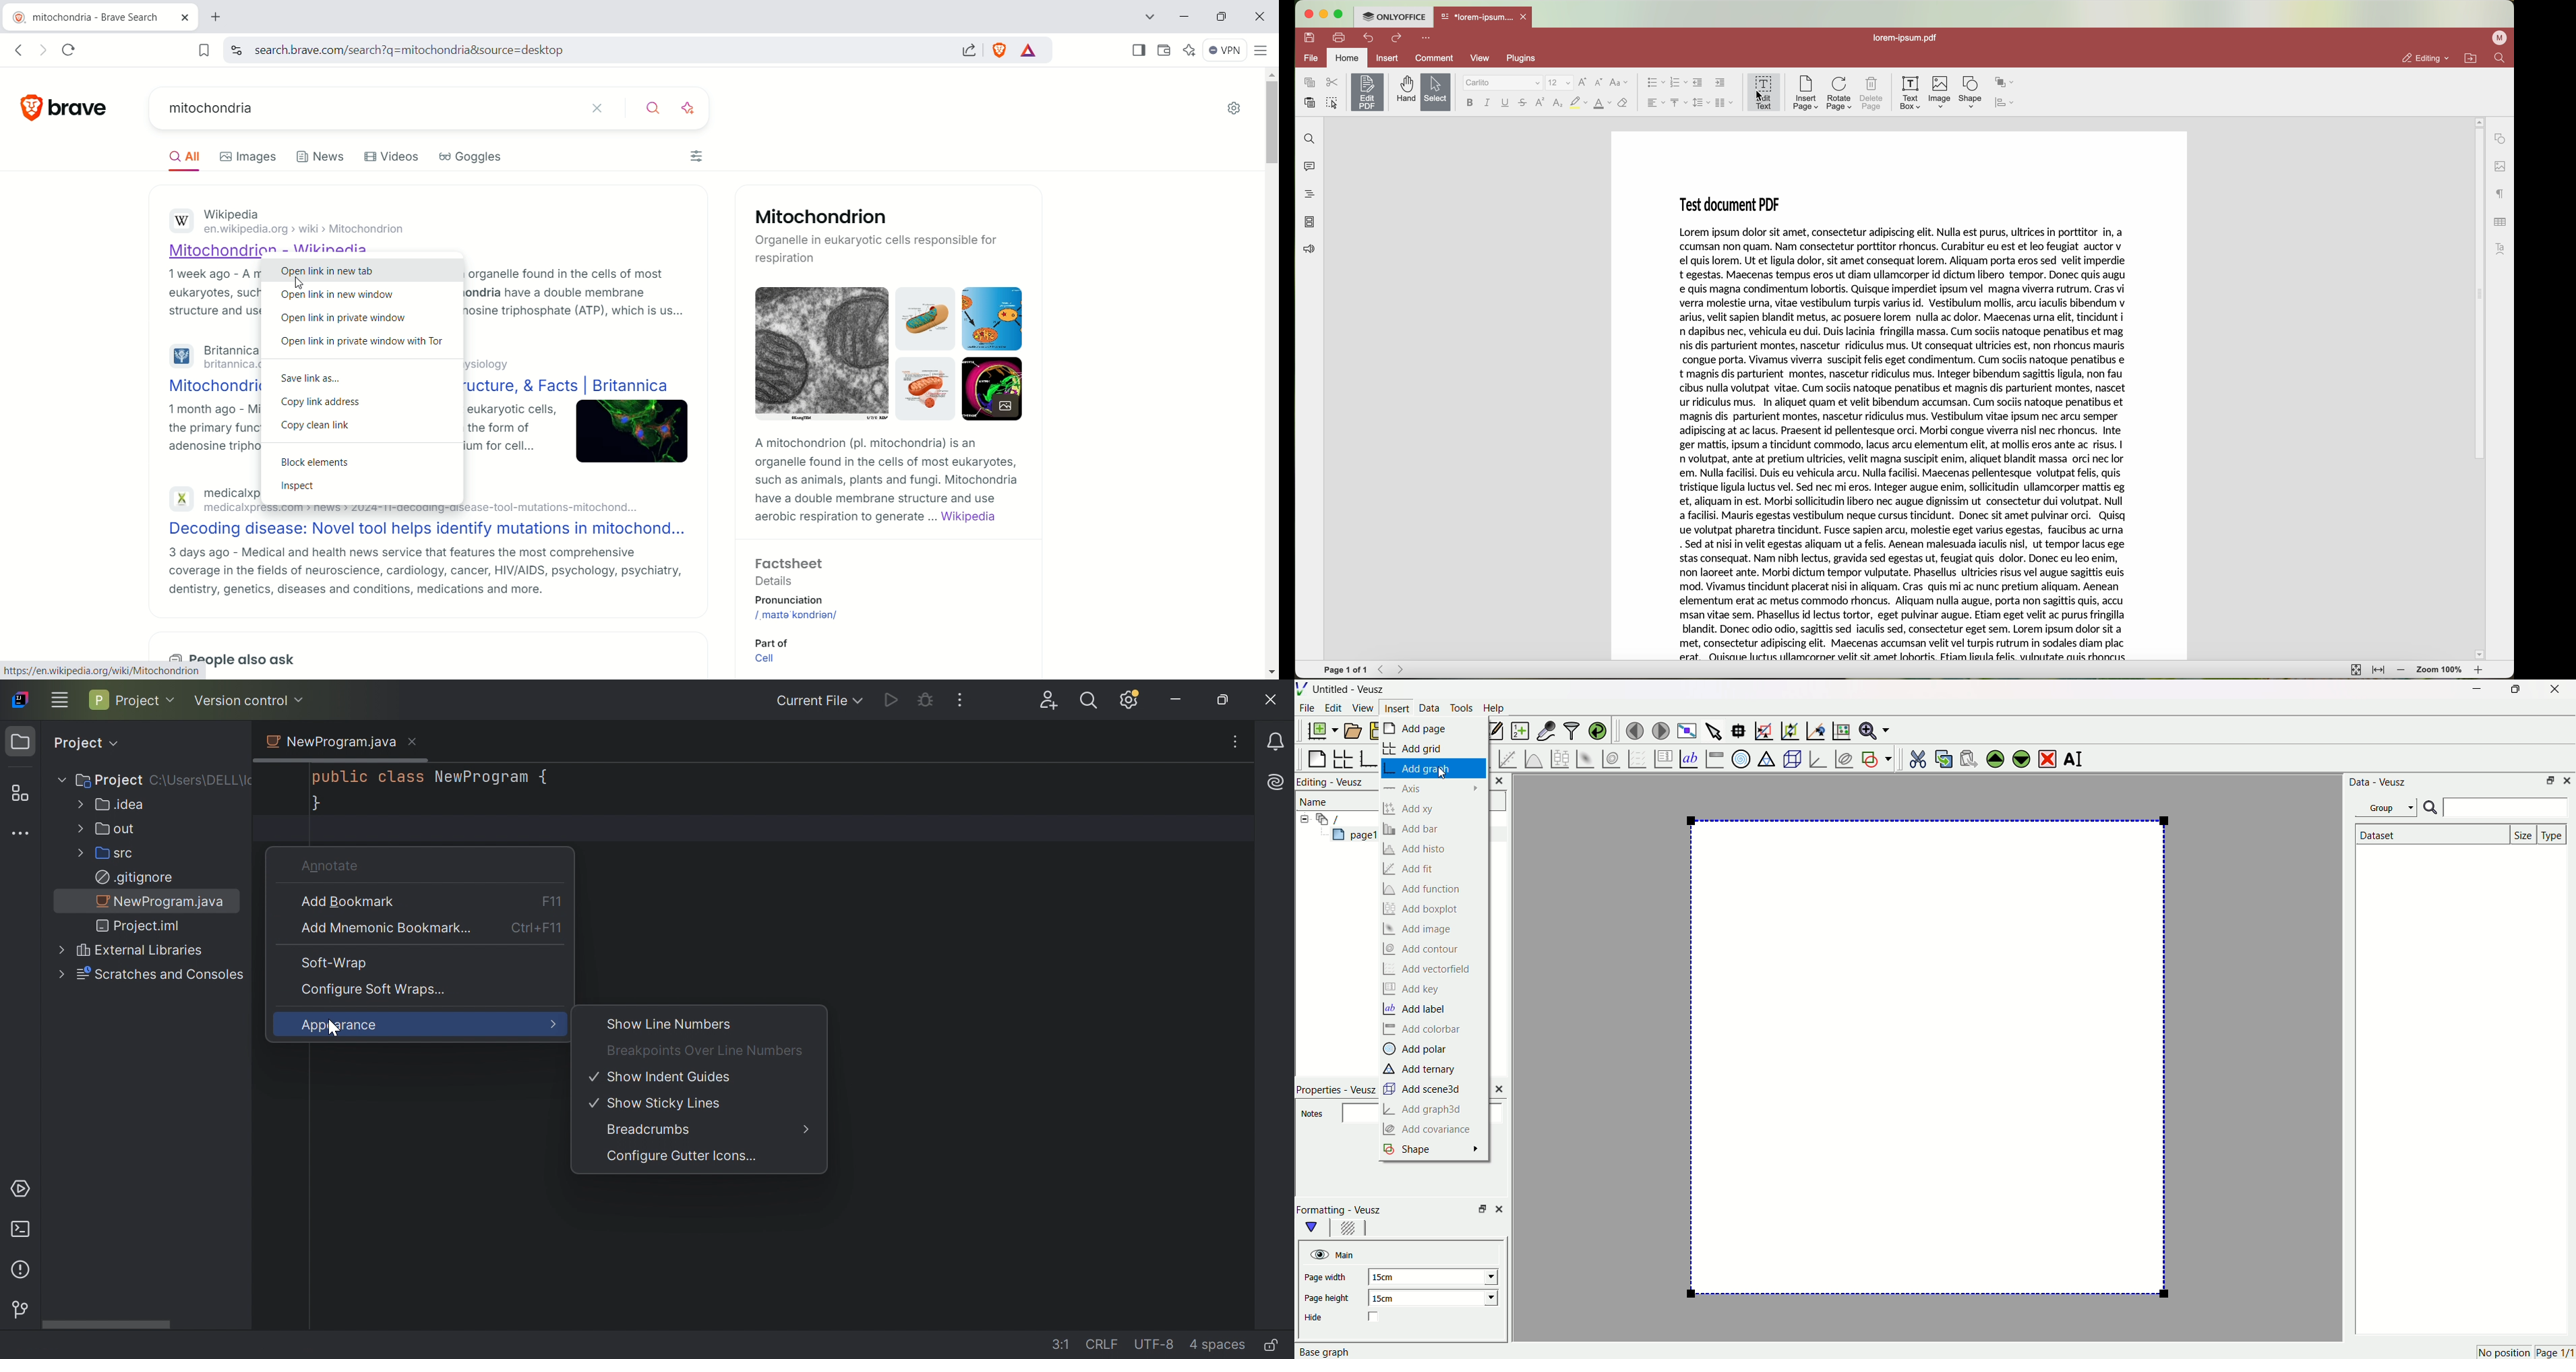 The height and width of the screenshot is (1372, 2576). Describe the element at coordinates (306, 229) in the screenshot. I see `‘en.wikipedia.org > wiki > Mitochonarion` at that location.